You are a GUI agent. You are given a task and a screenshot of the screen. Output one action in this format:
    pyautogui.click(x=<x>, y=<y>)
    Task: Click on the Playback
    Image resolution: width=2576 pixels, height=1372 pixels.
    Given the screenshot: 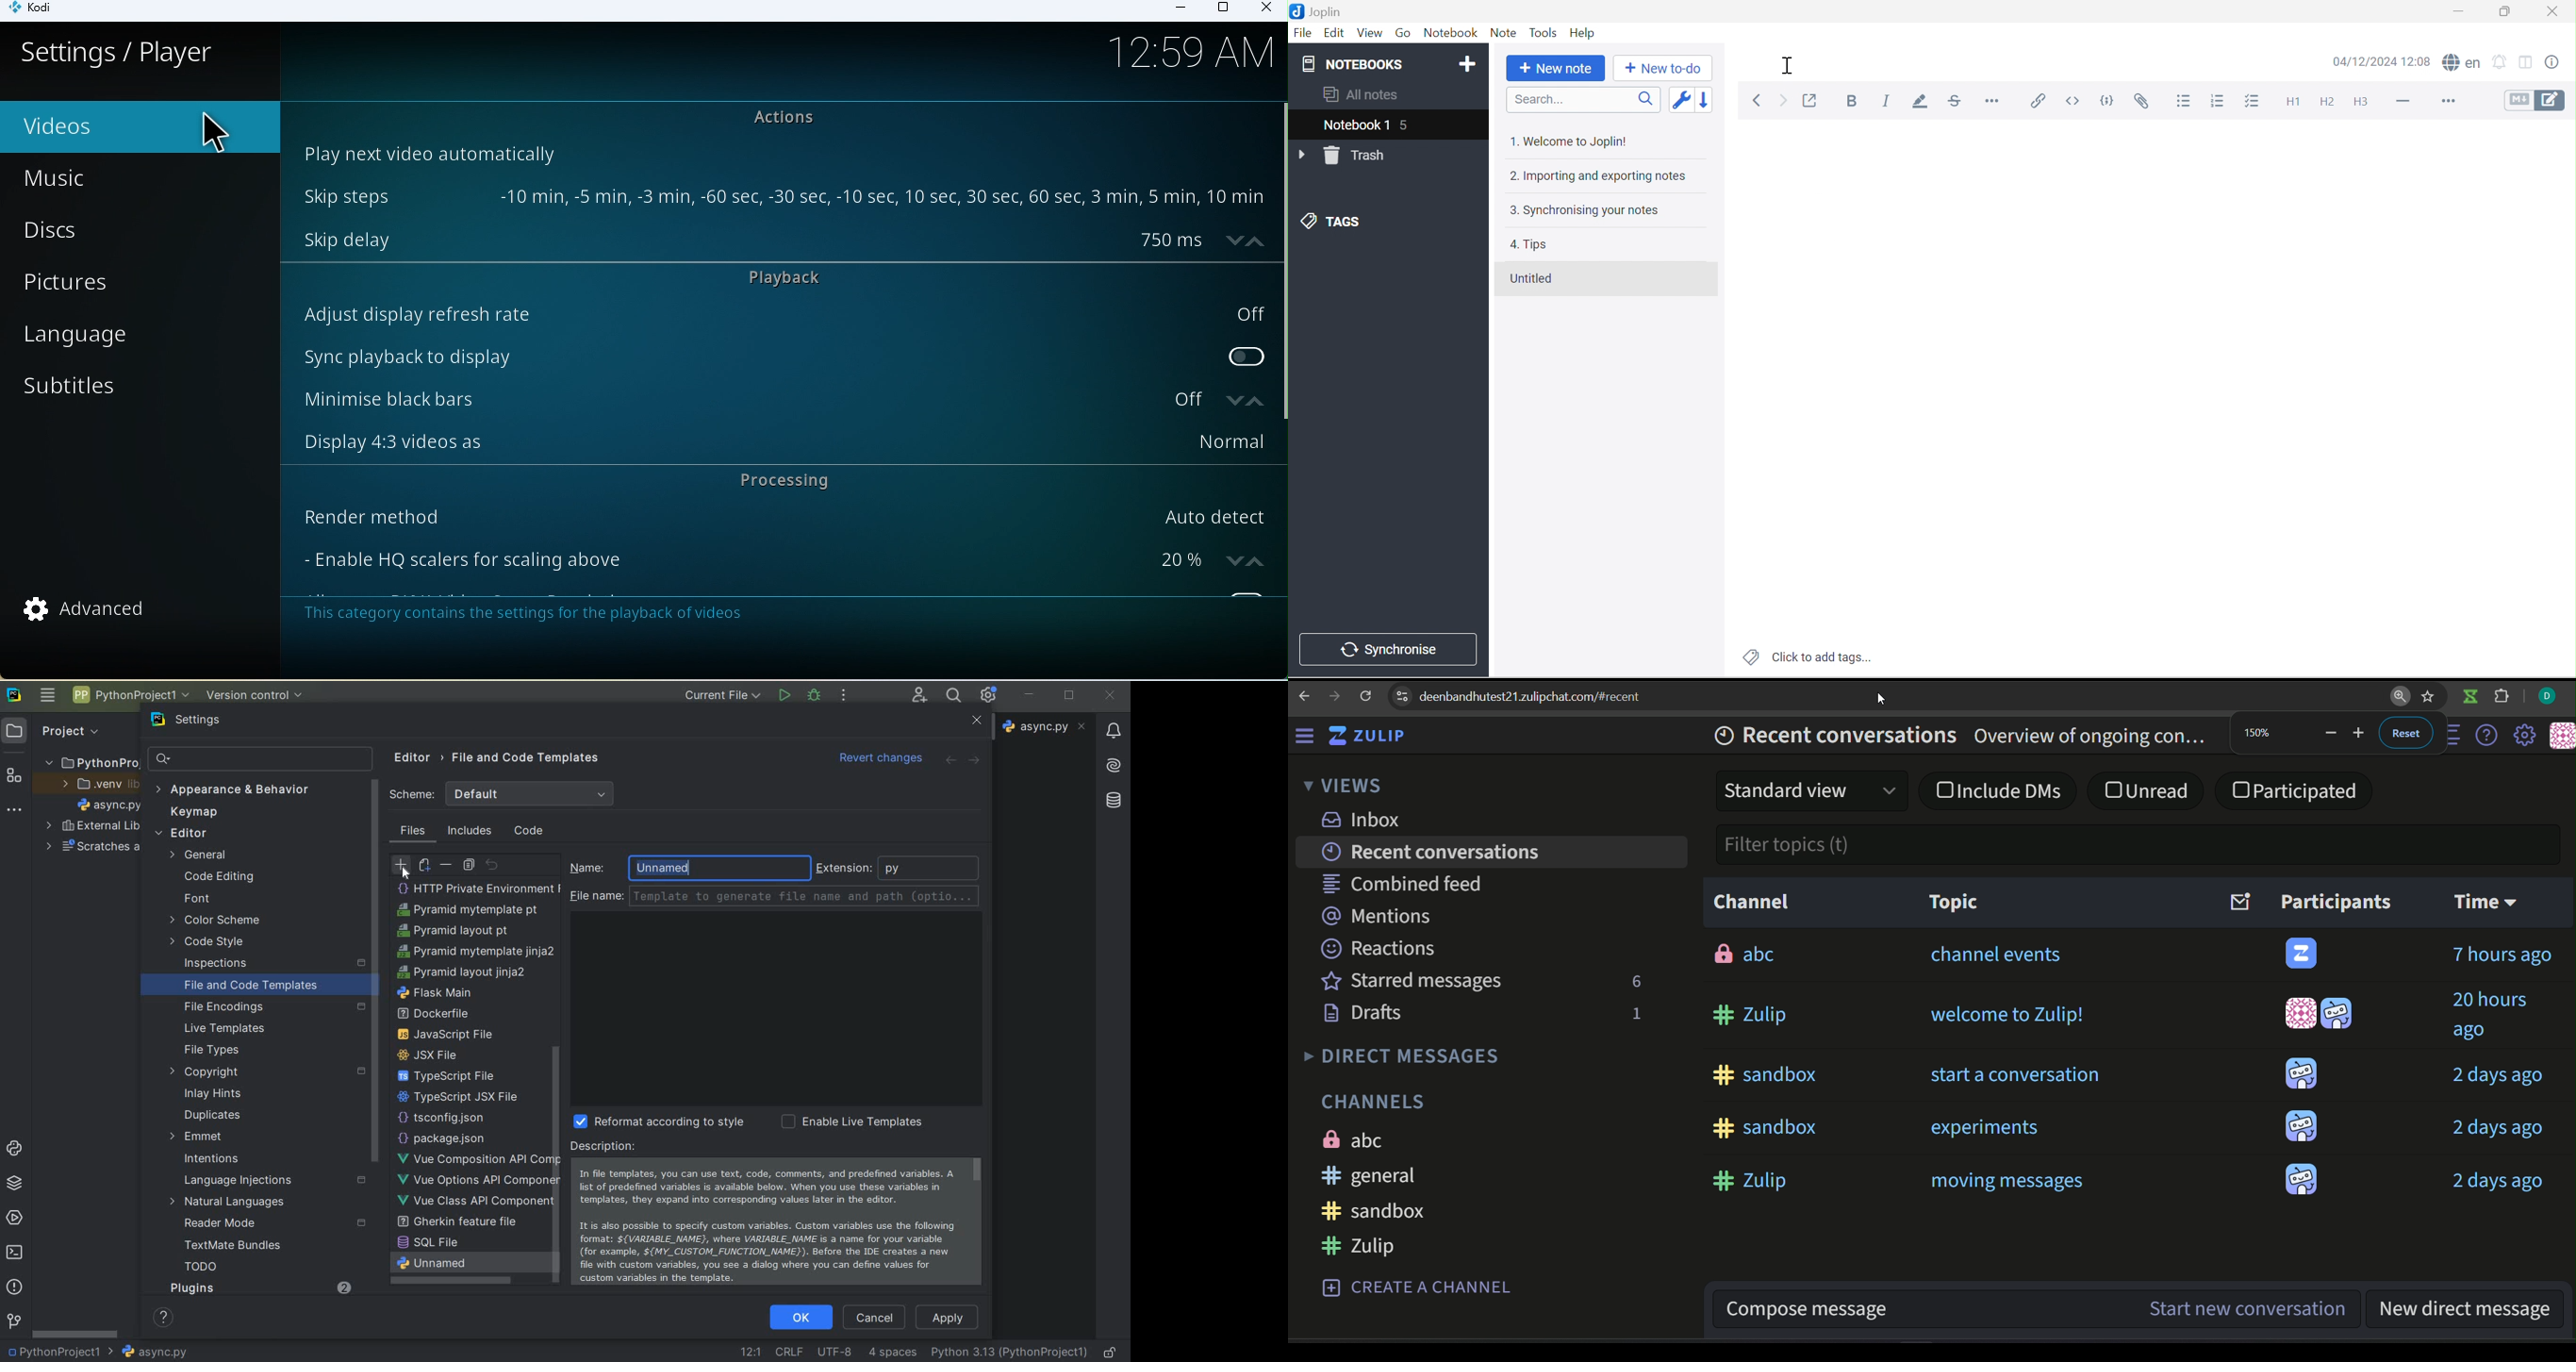 What is the action you would take?
    pyautogui.click(x=801, y=279)
    